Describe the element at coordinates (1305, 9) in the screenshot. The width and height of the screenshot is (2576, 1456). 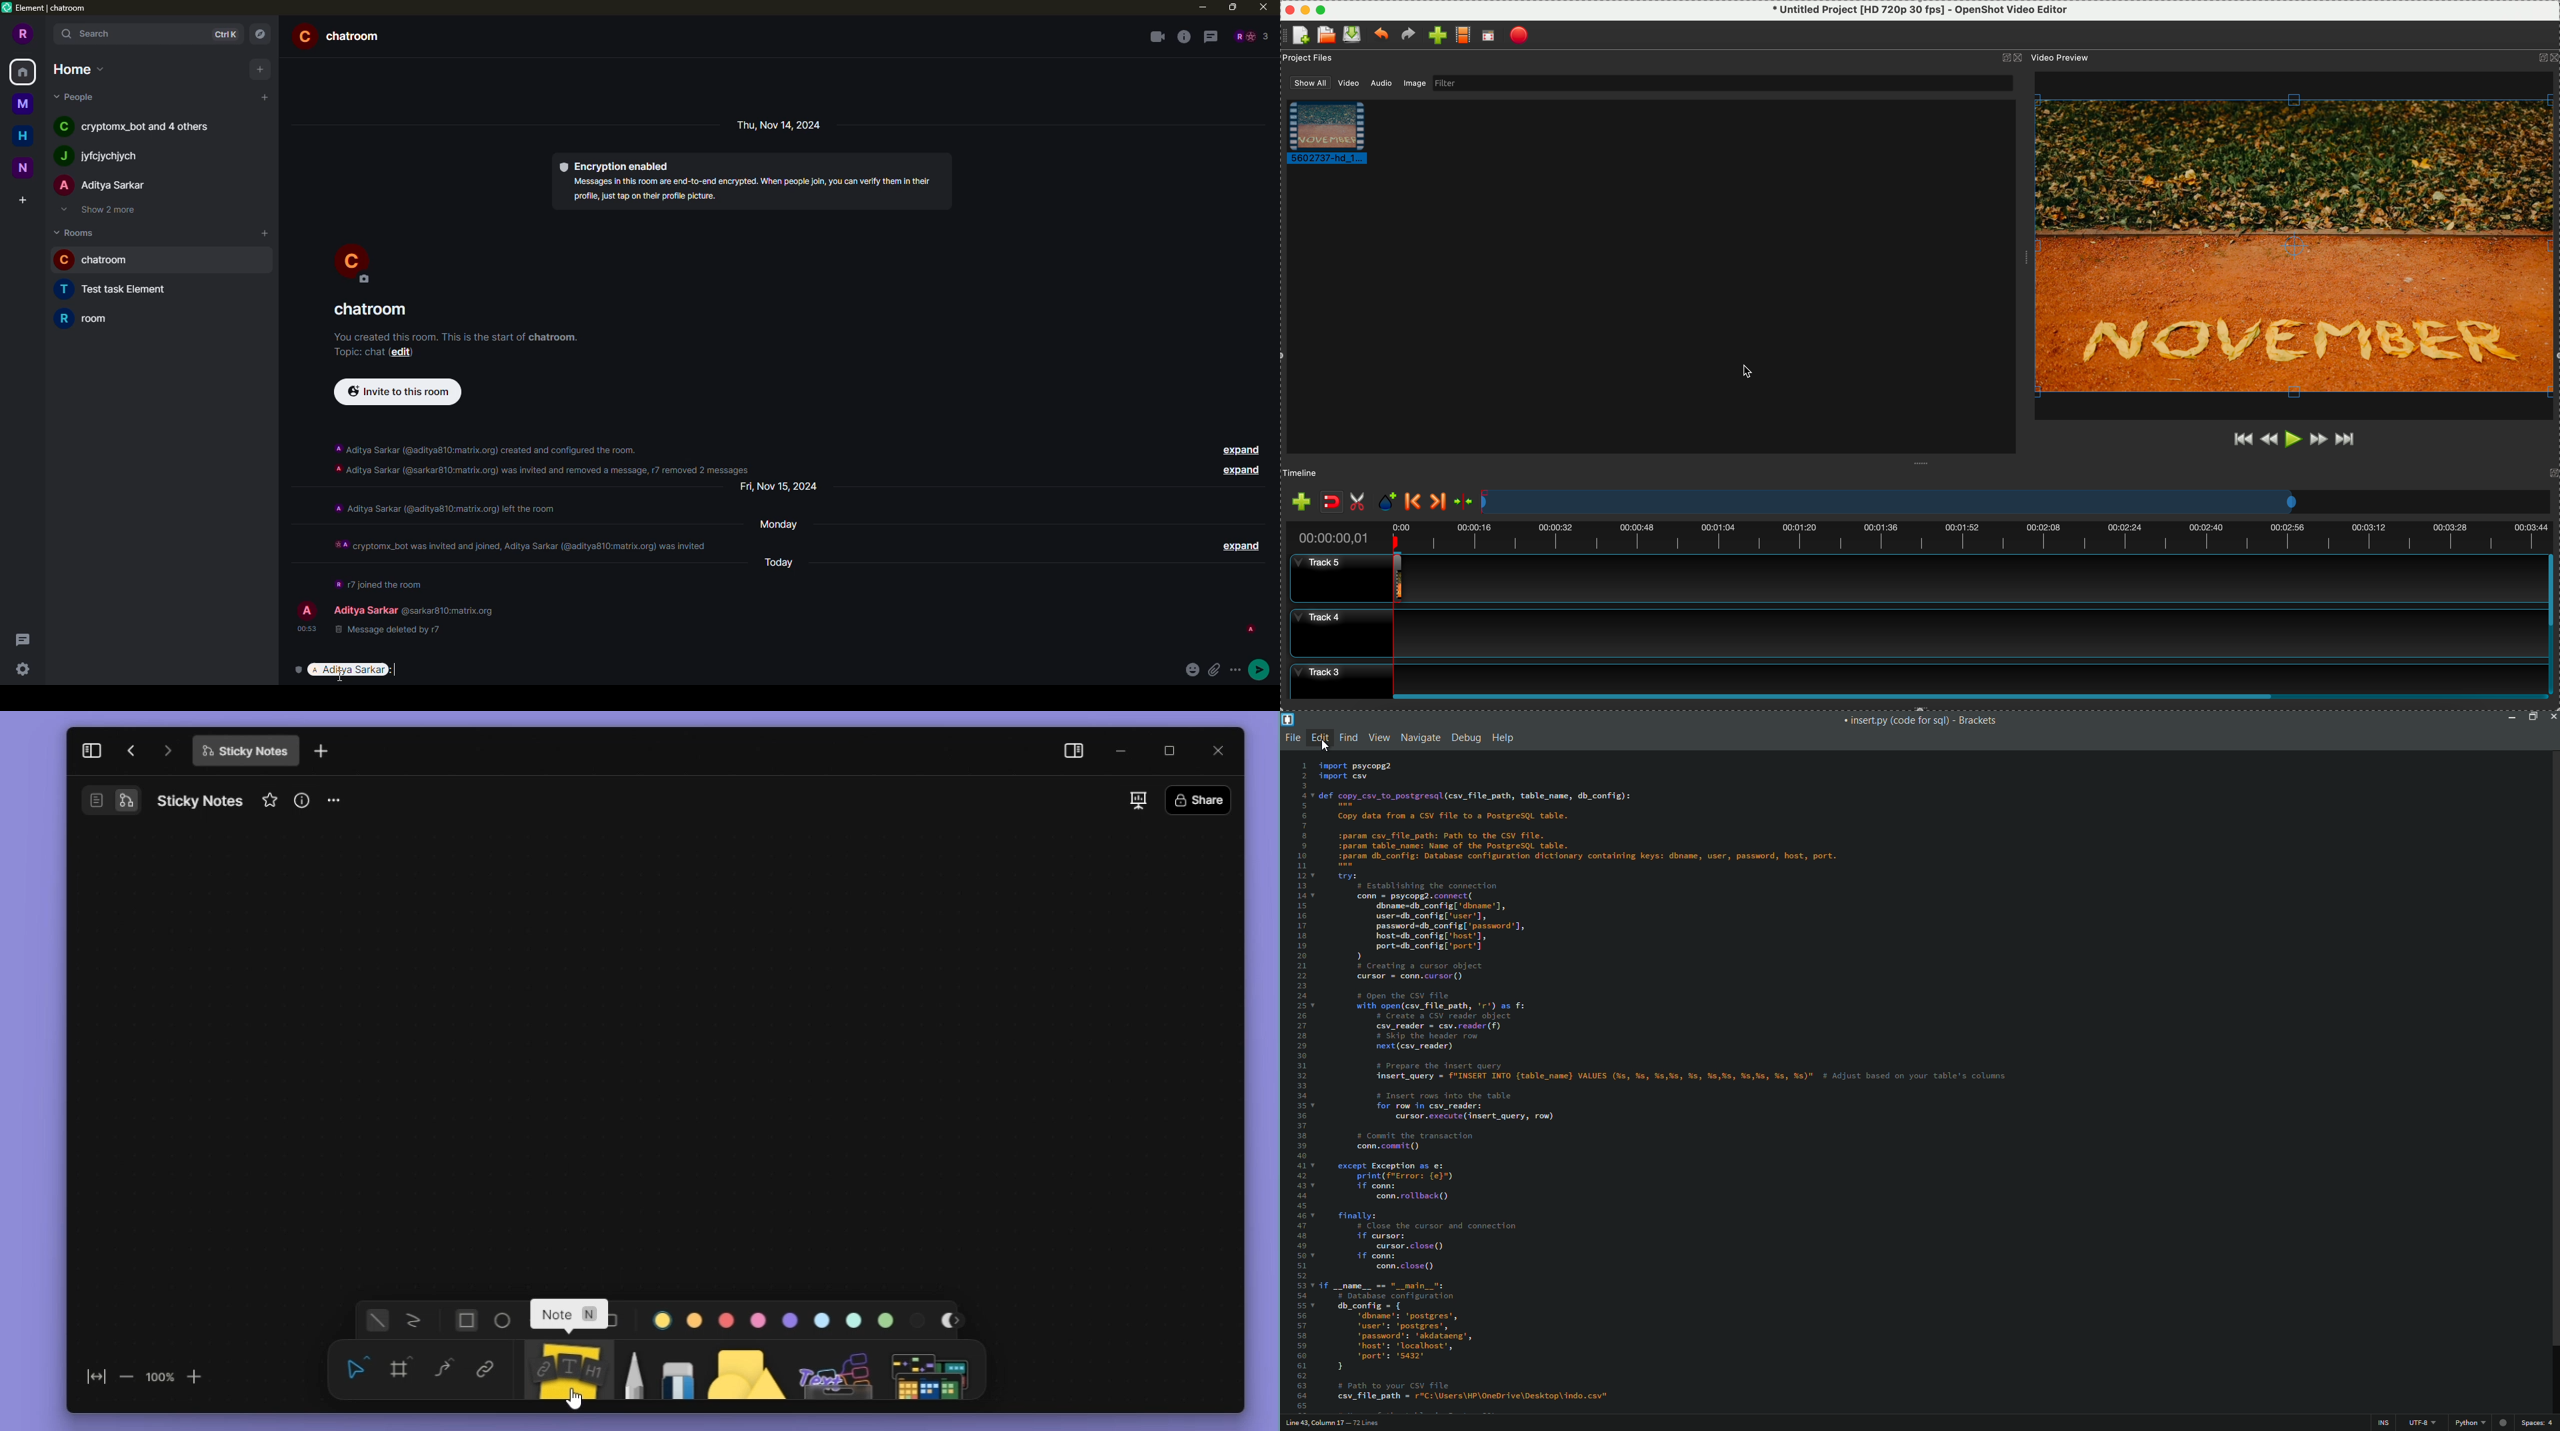
I see `minimize` at that location.